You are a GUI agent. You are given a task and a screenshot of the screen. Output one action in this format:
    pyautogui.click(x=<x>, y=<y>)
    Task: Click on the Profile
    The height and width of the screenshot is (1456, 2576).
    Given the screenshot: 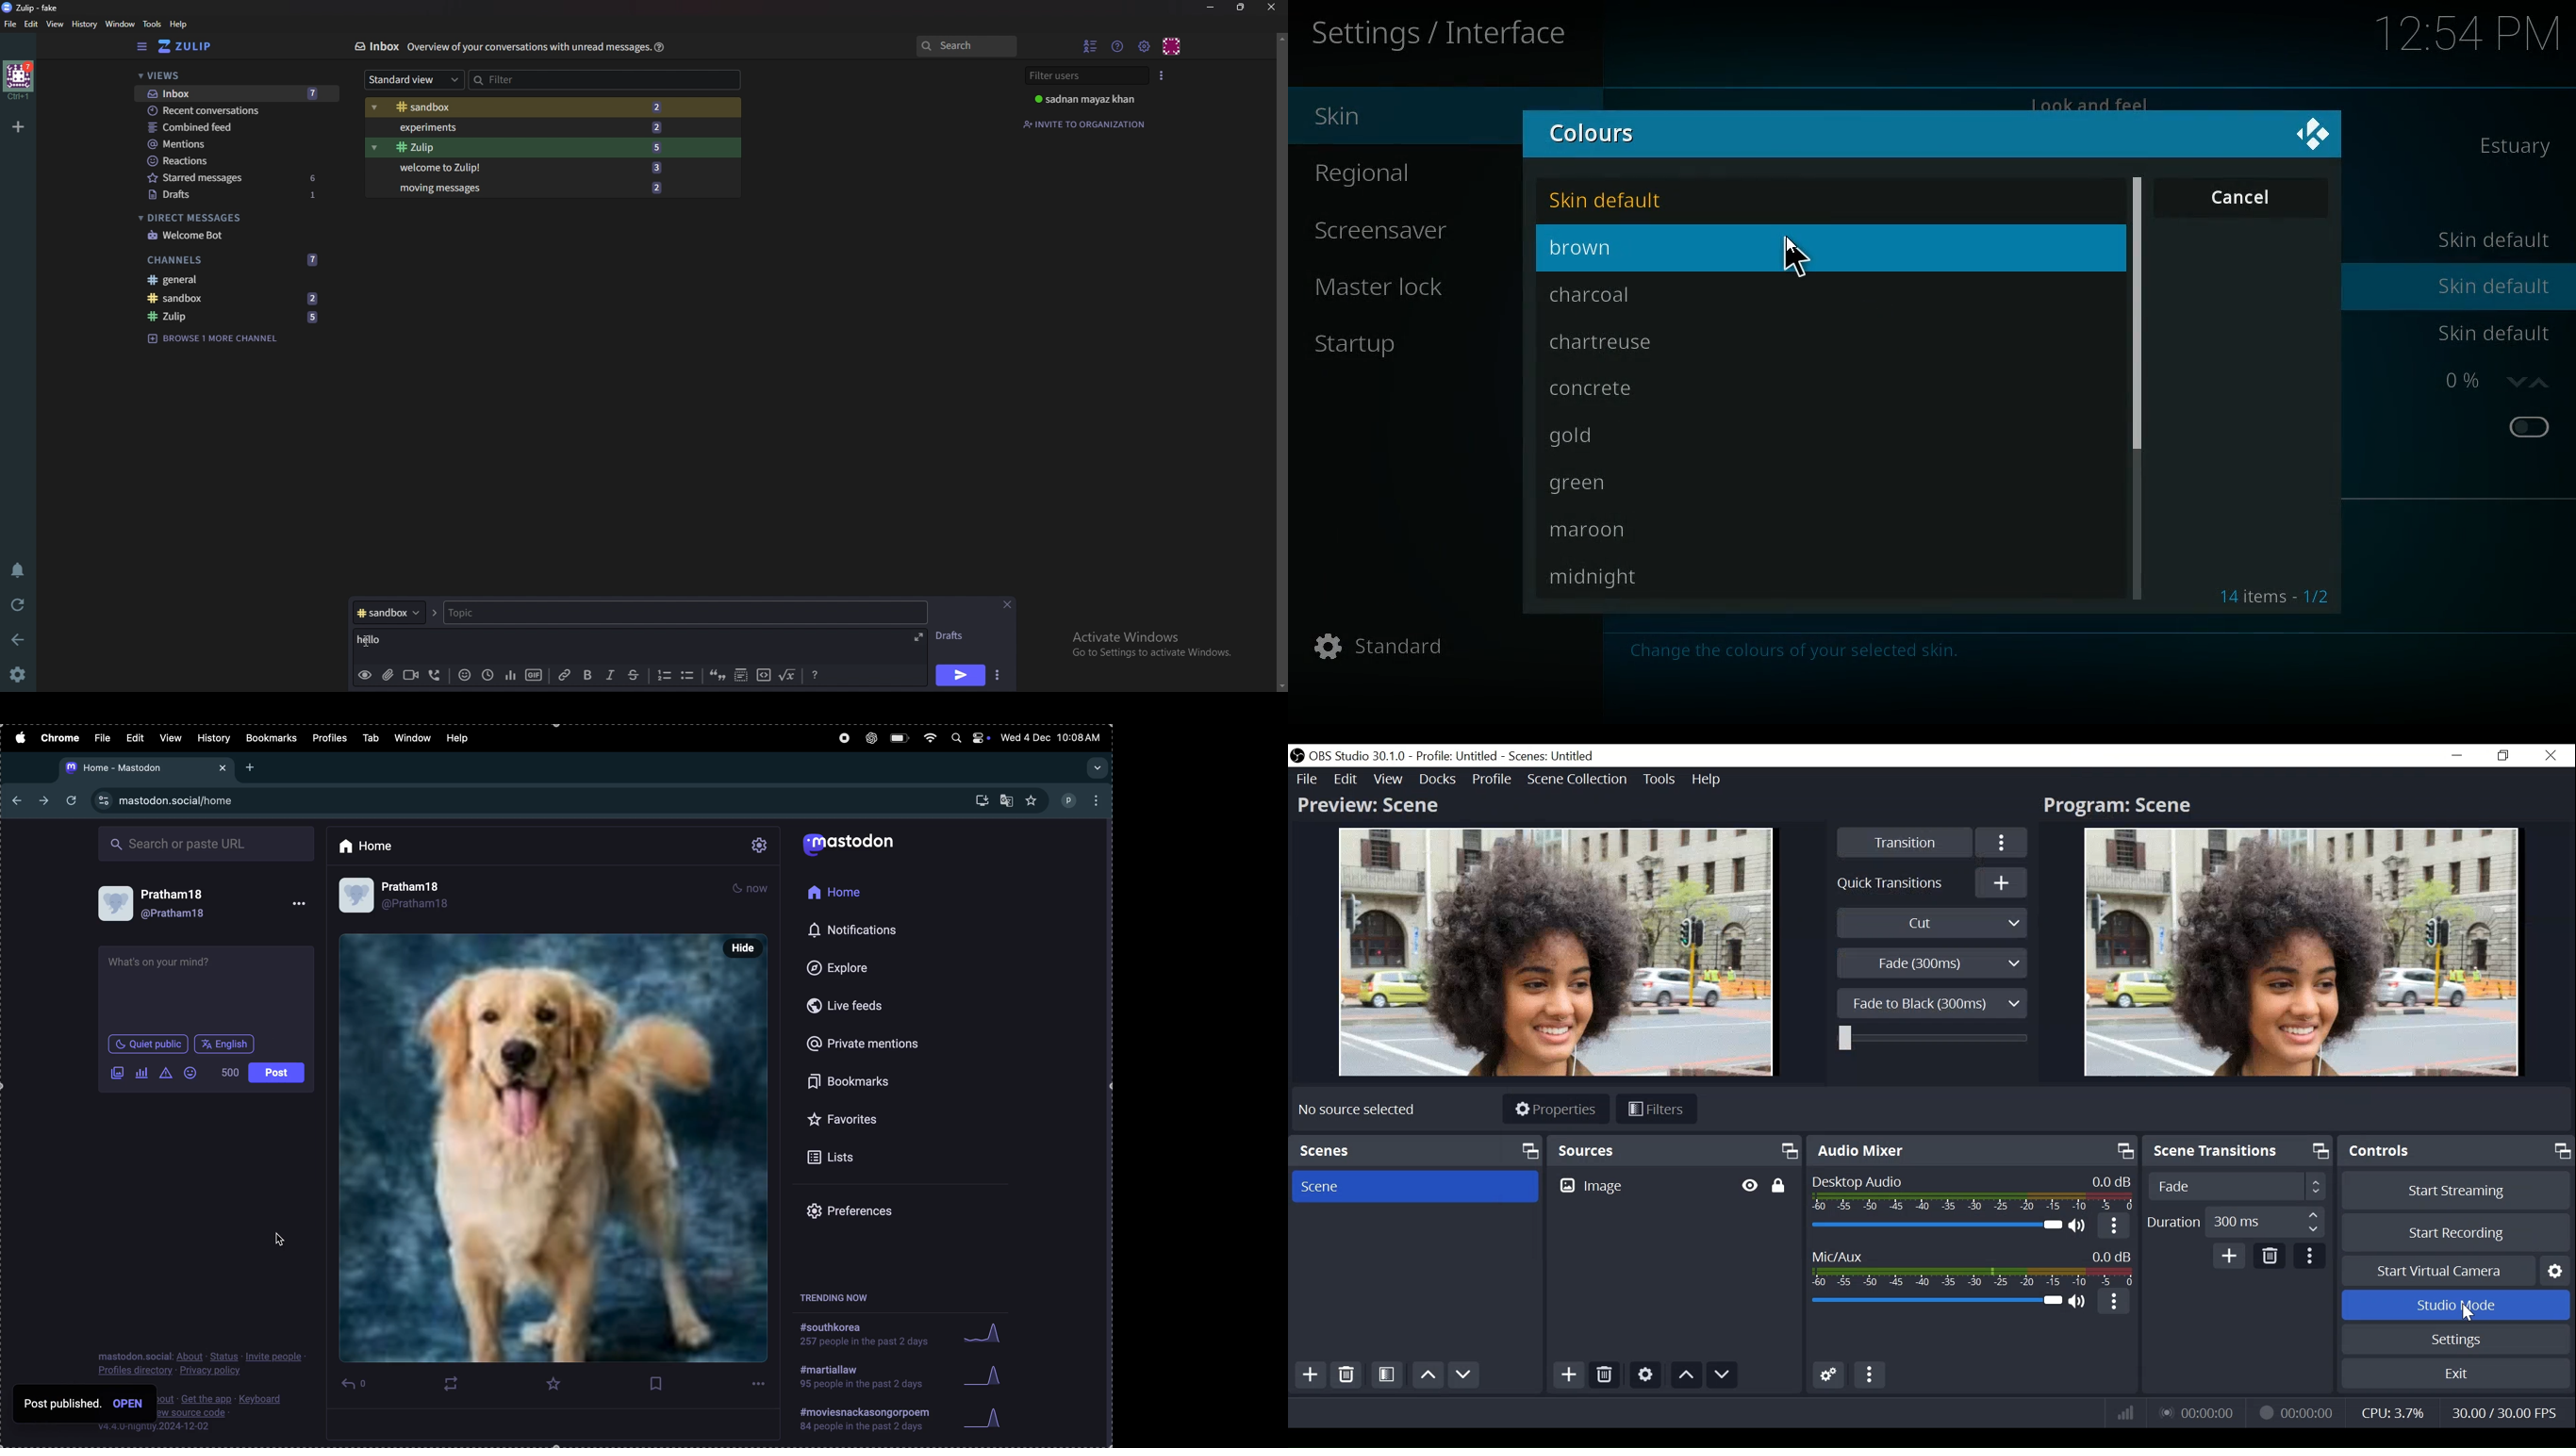 What is the action you would take?
    pyautogui.click(x=1492, y=780)
    